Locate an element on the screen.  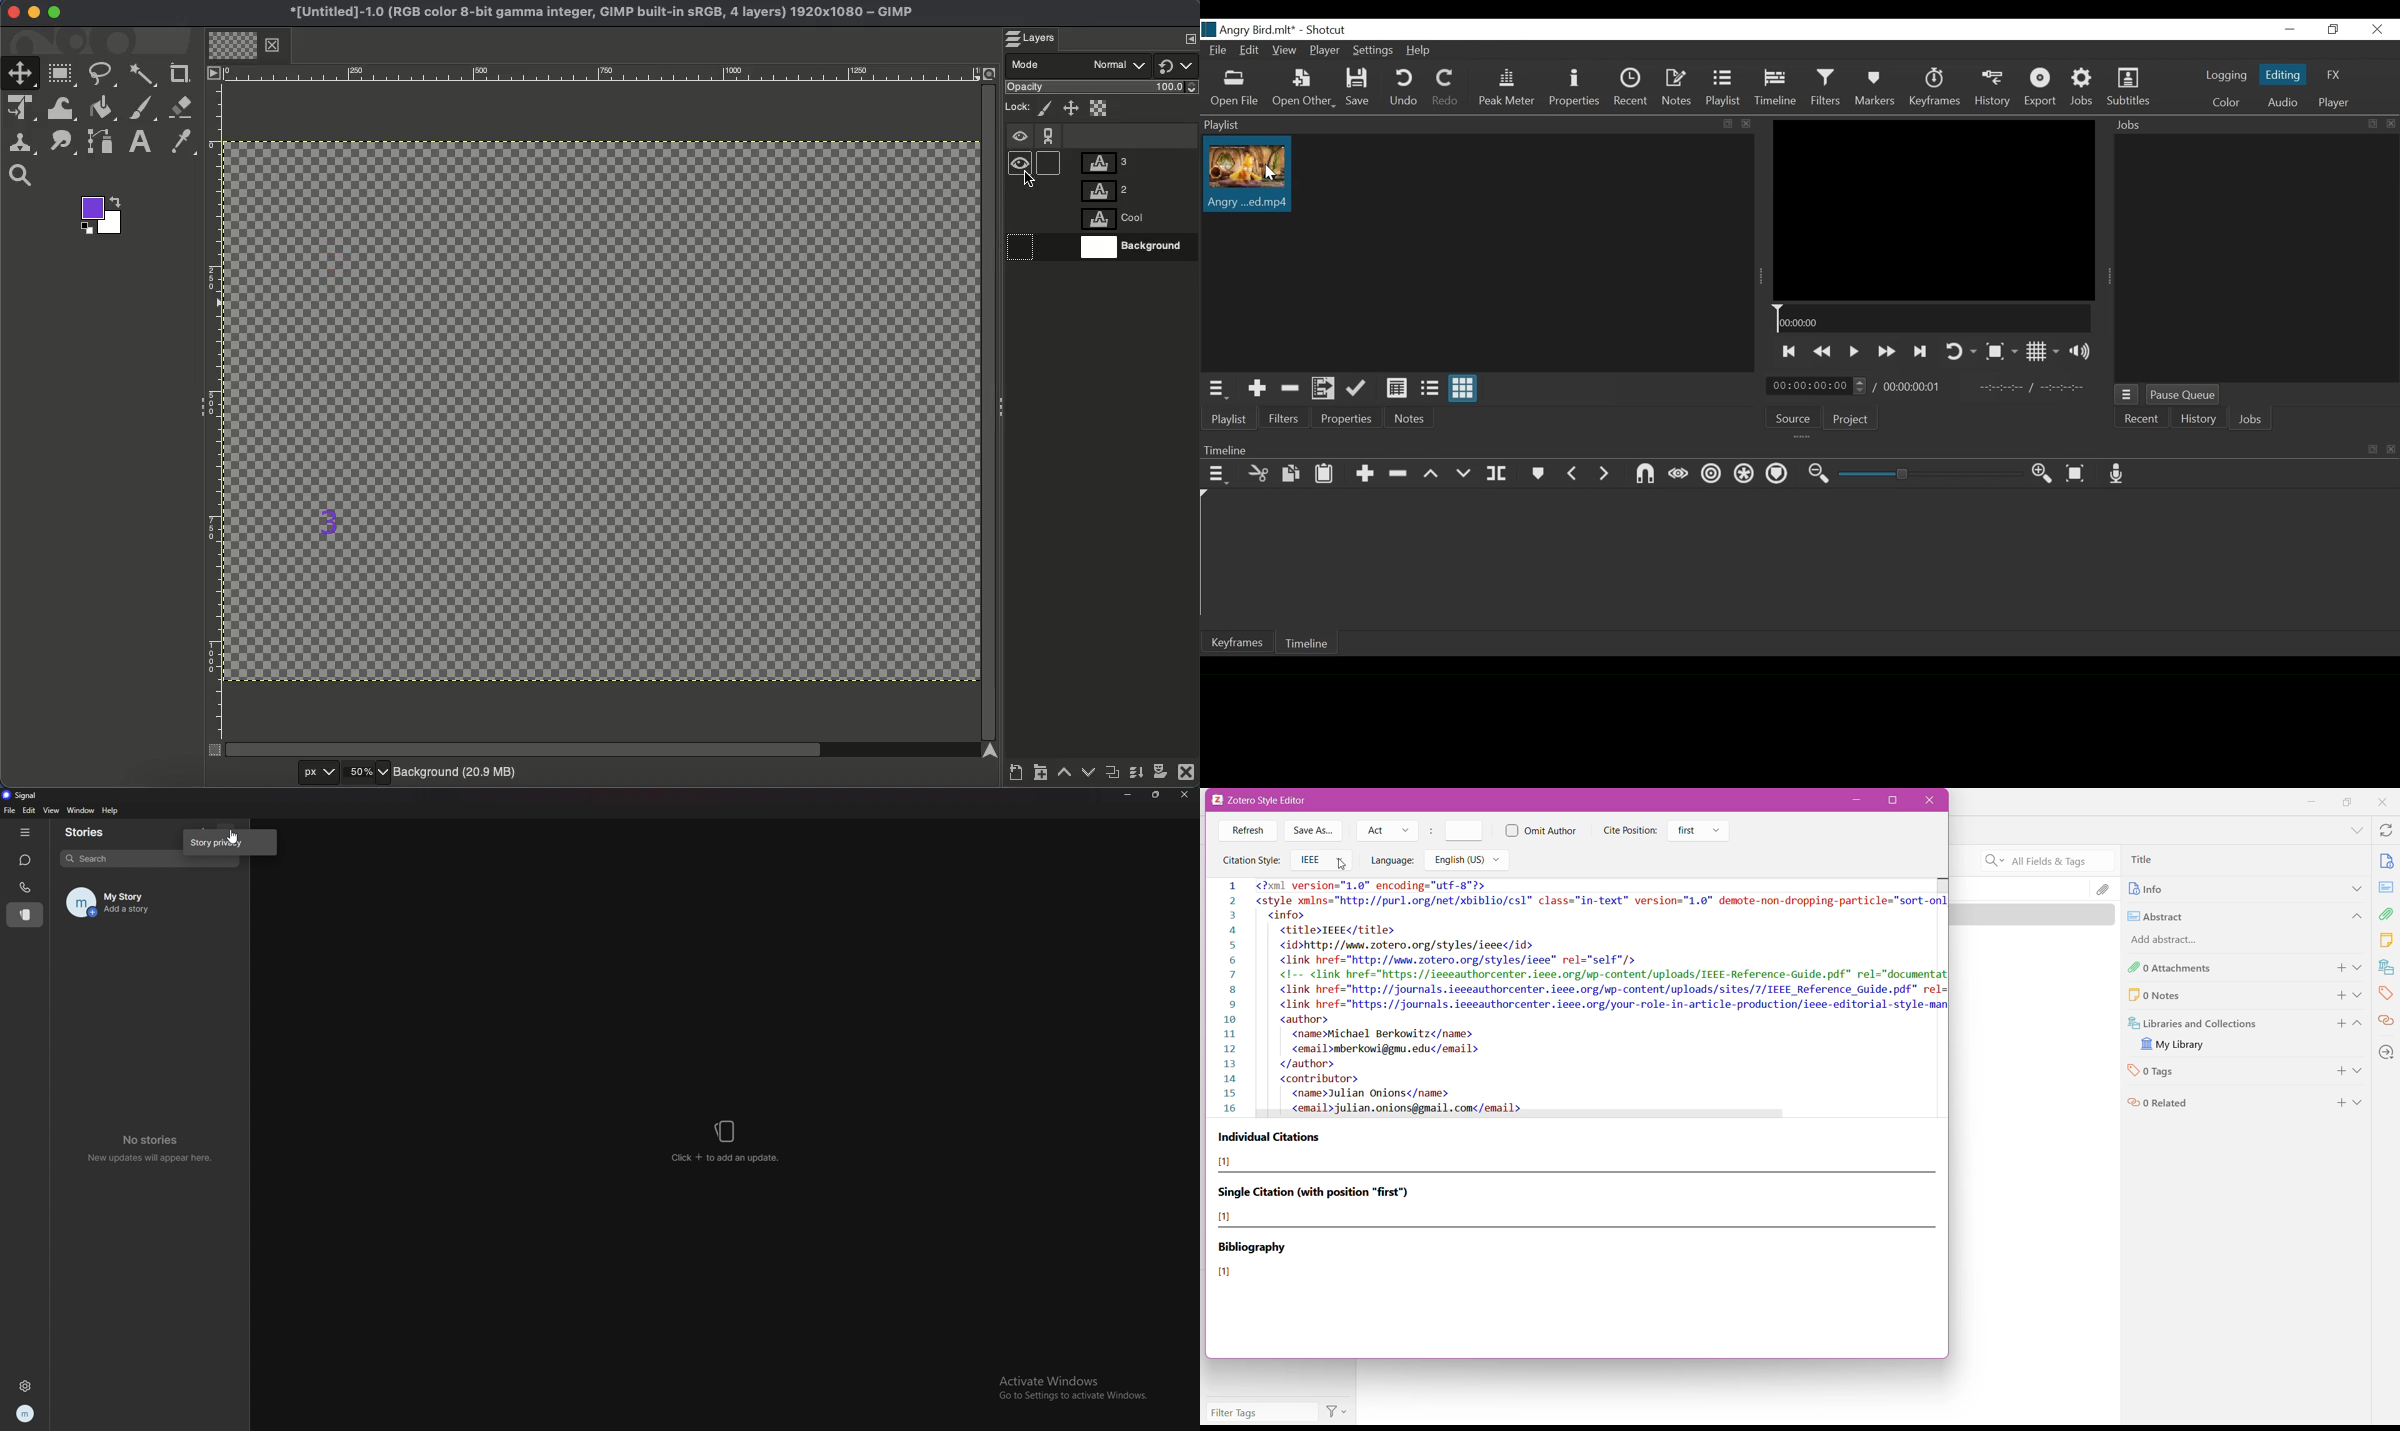
Toggle display grid on the player is located at coordinates (2042, 351).